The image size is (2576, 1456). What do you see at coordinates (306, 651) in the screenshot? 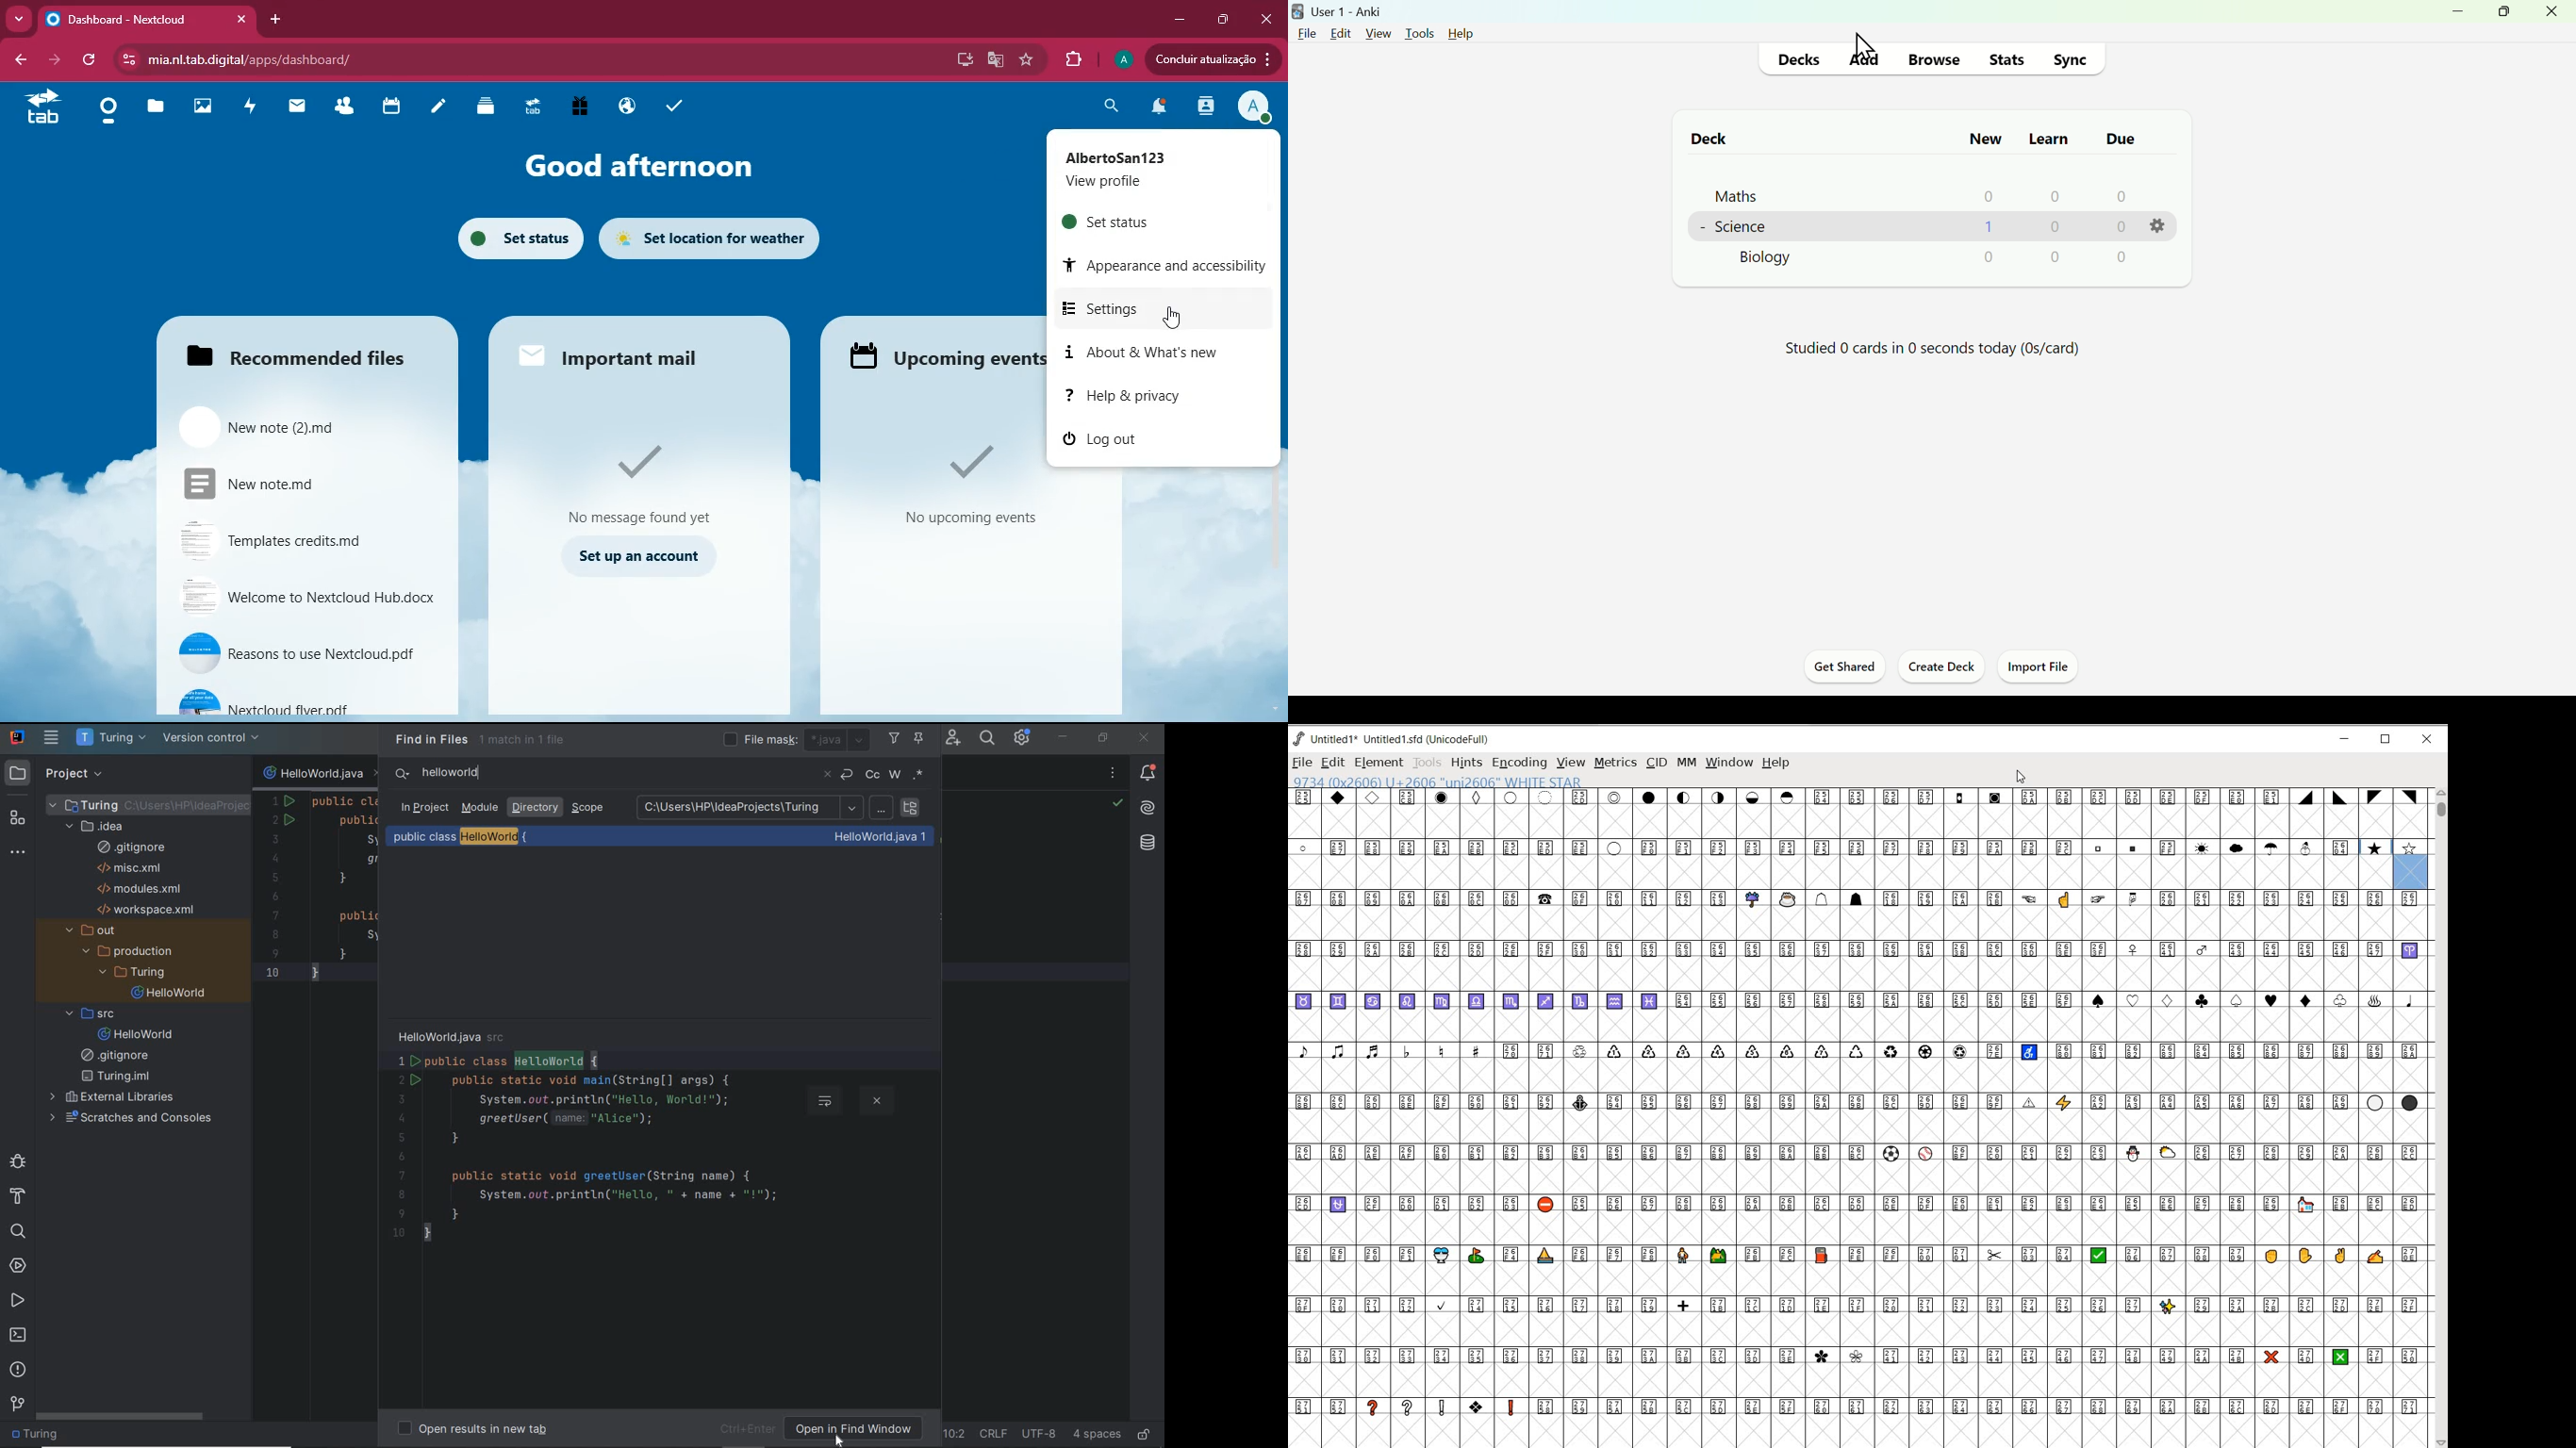
I see `file` at bounding box center [306, 651].